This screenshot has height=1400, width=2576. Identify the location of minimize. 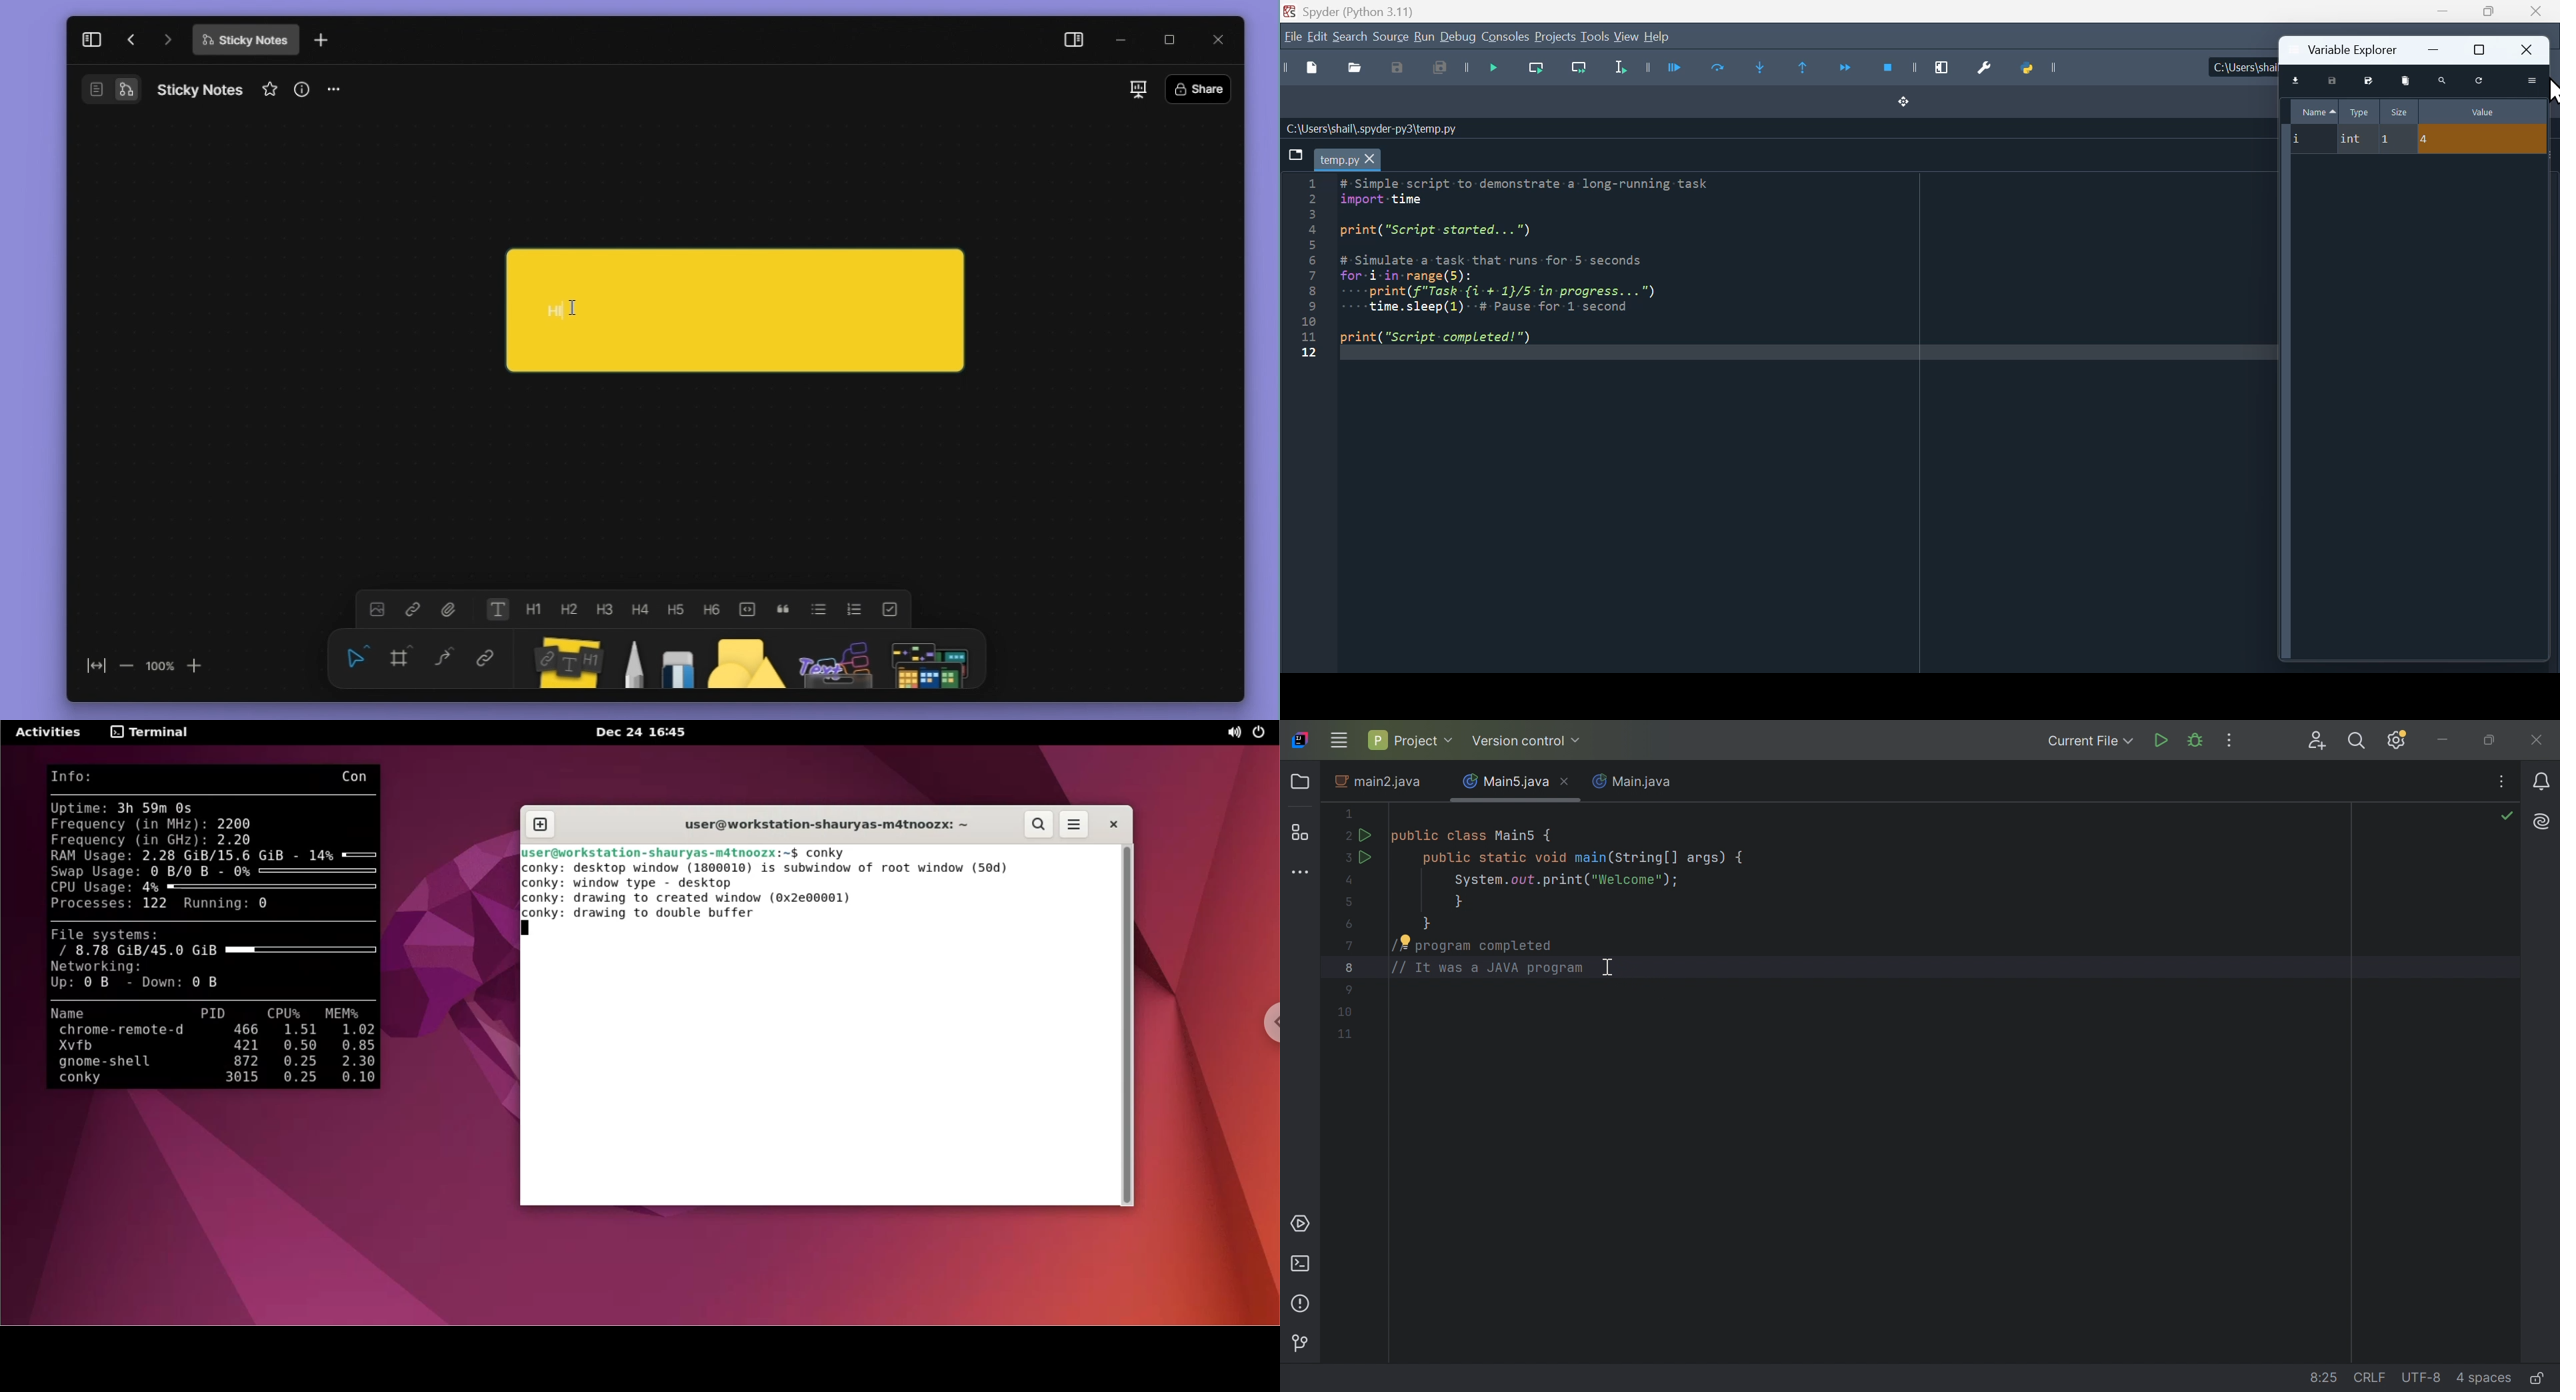
(1120, 41).